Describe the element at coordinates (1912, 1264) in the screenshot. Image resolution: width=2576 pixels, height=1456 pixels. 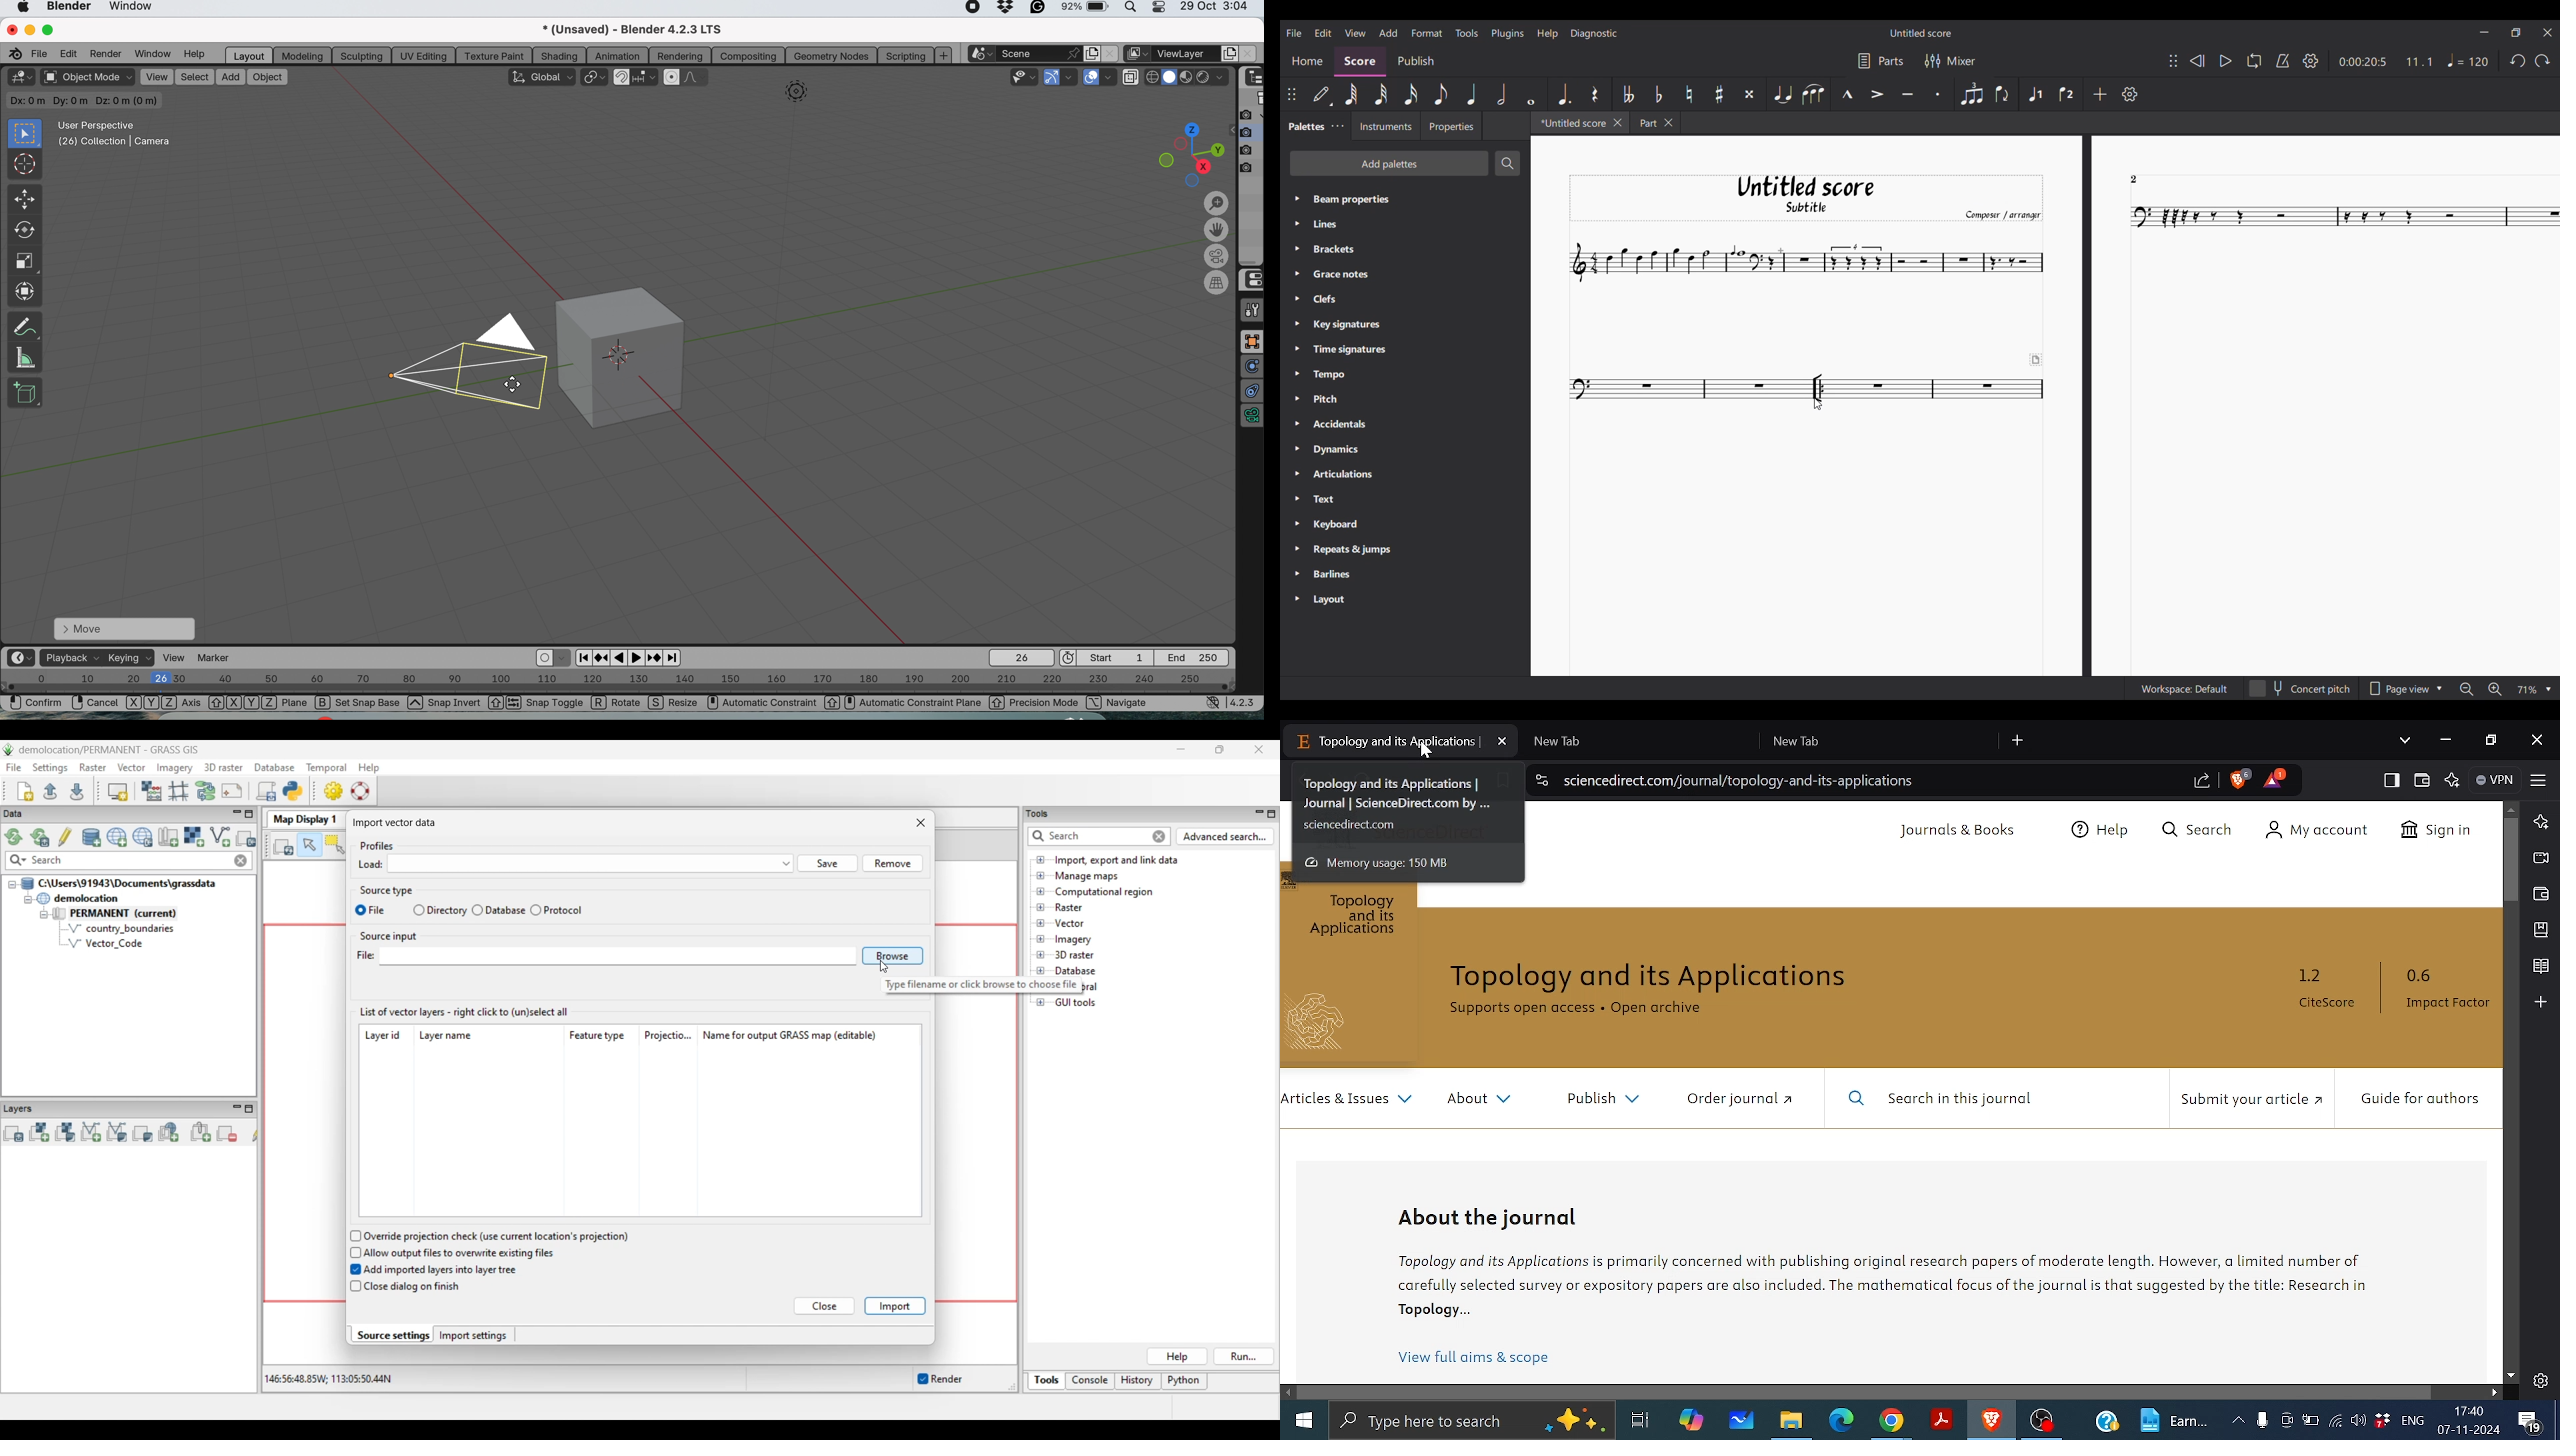
I see `About the journal

Topology and its Applications is primarily concerned with publishing original research papers of moderate length. However, a limited number of
carefully selected survey or expository papers are also included. The mathematical focus of the journal is that suggested by the title: Research in
Topology...` at that location.